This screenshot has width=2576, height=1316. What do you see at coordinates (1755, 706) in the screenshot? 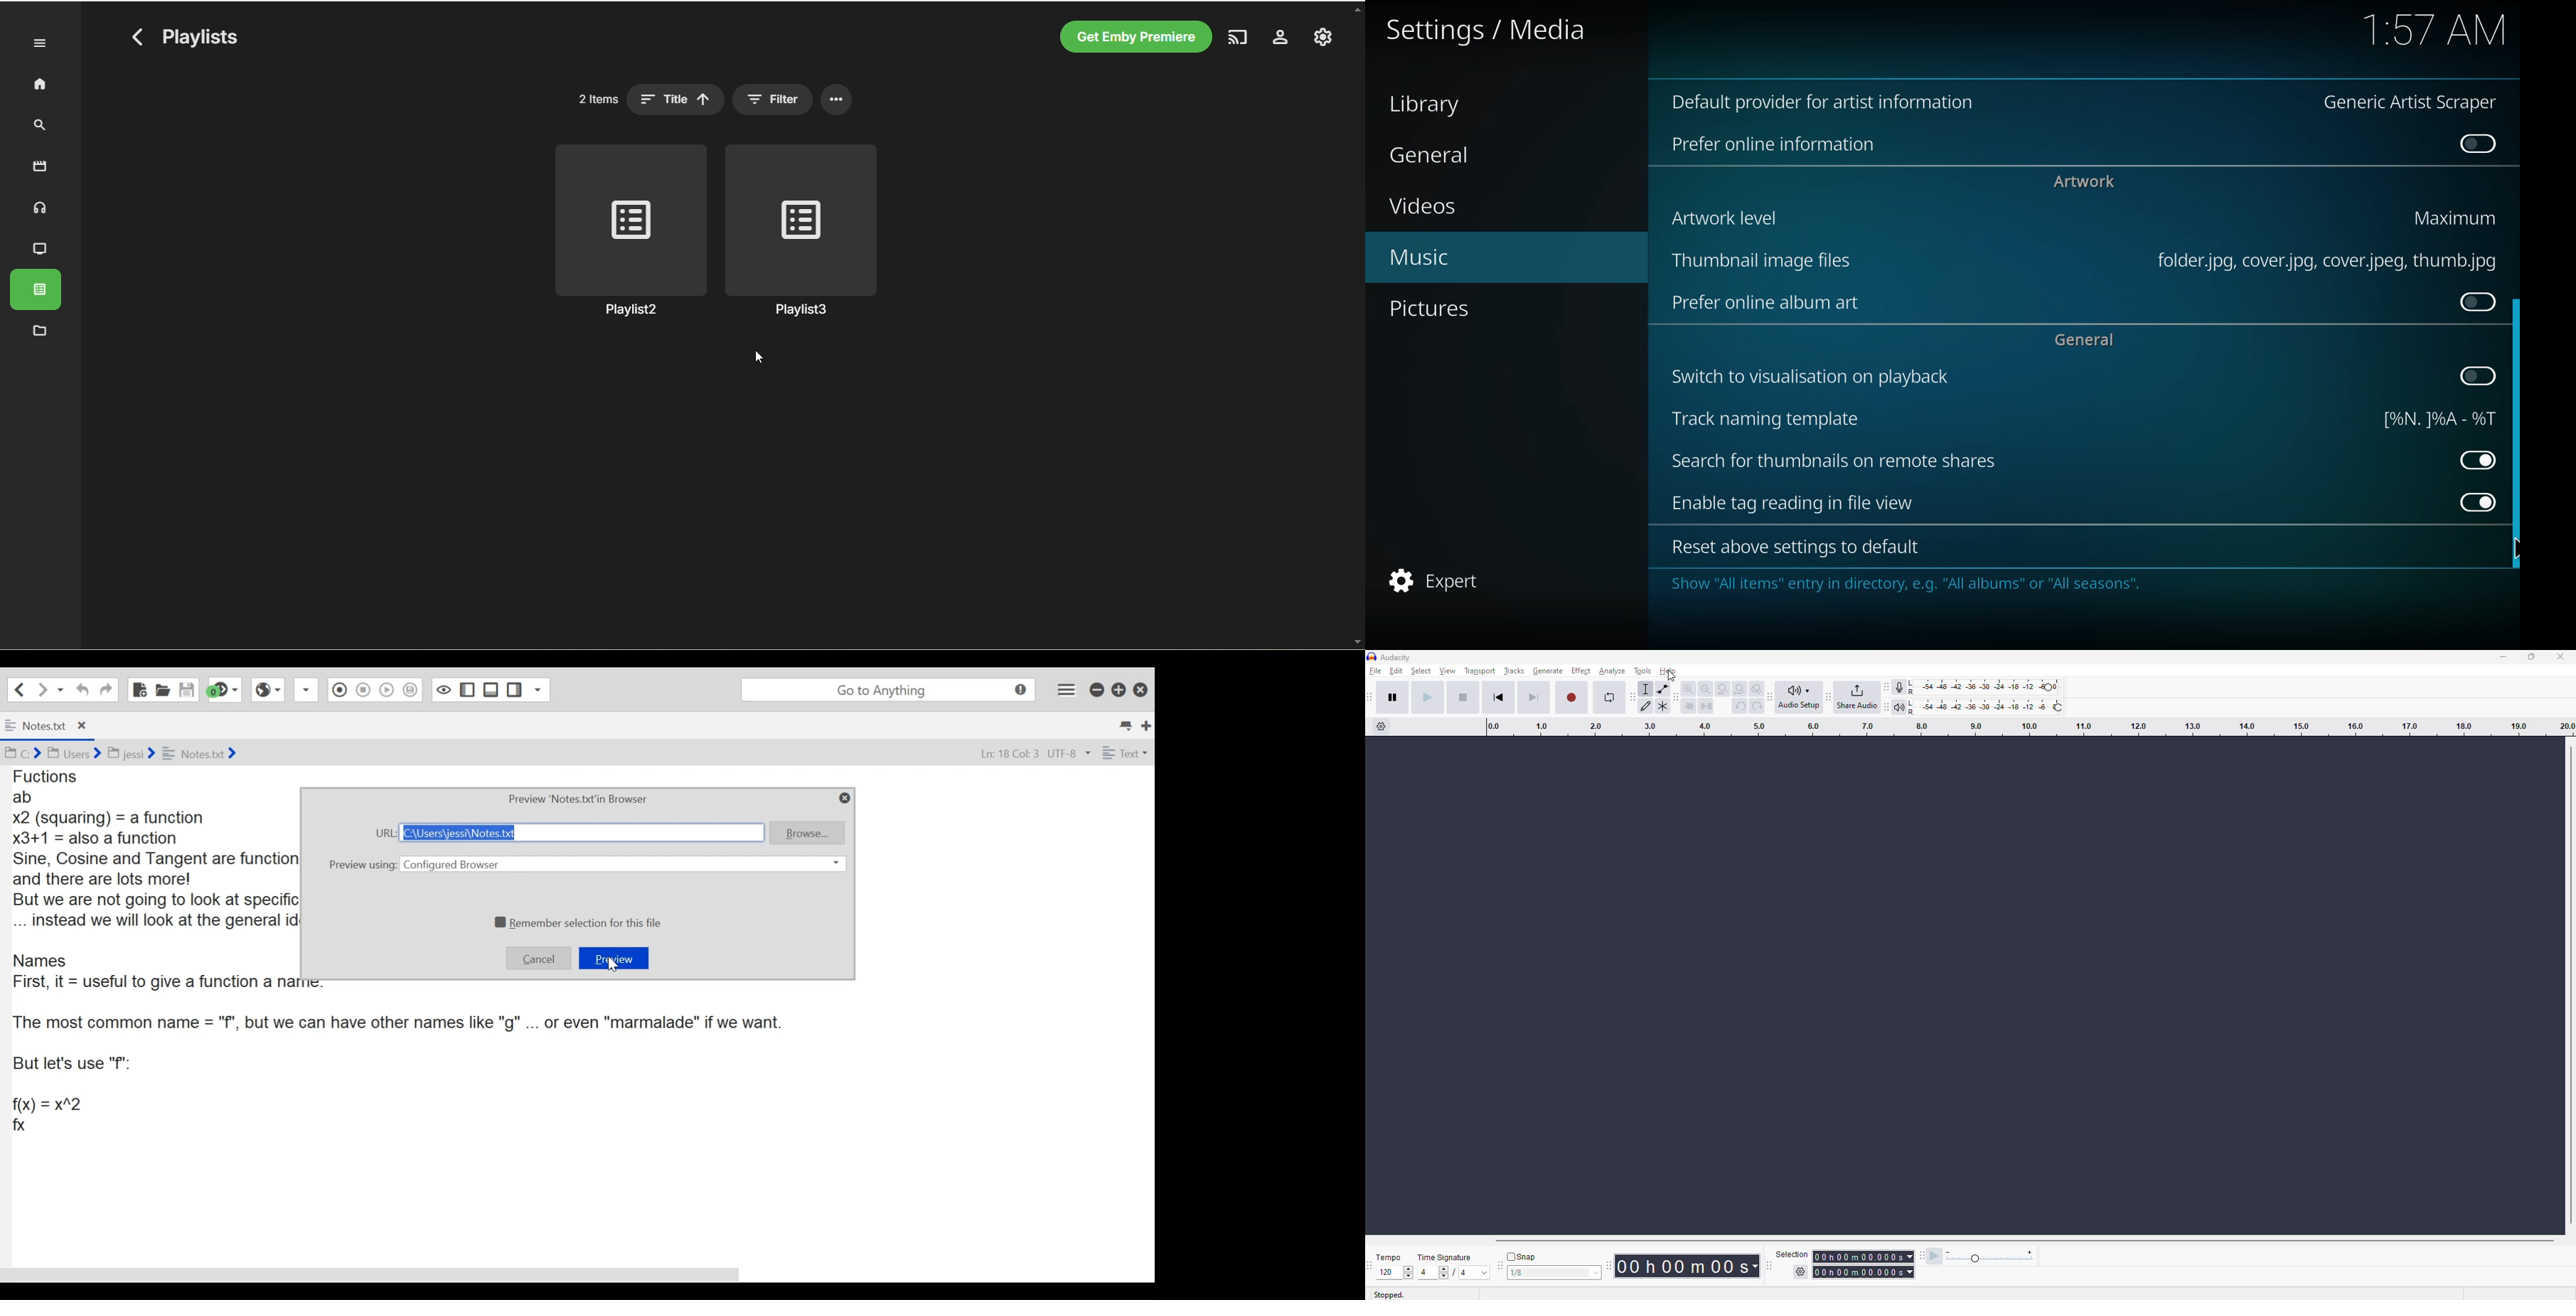
I see `redo` at bounding box center [1755, 706].